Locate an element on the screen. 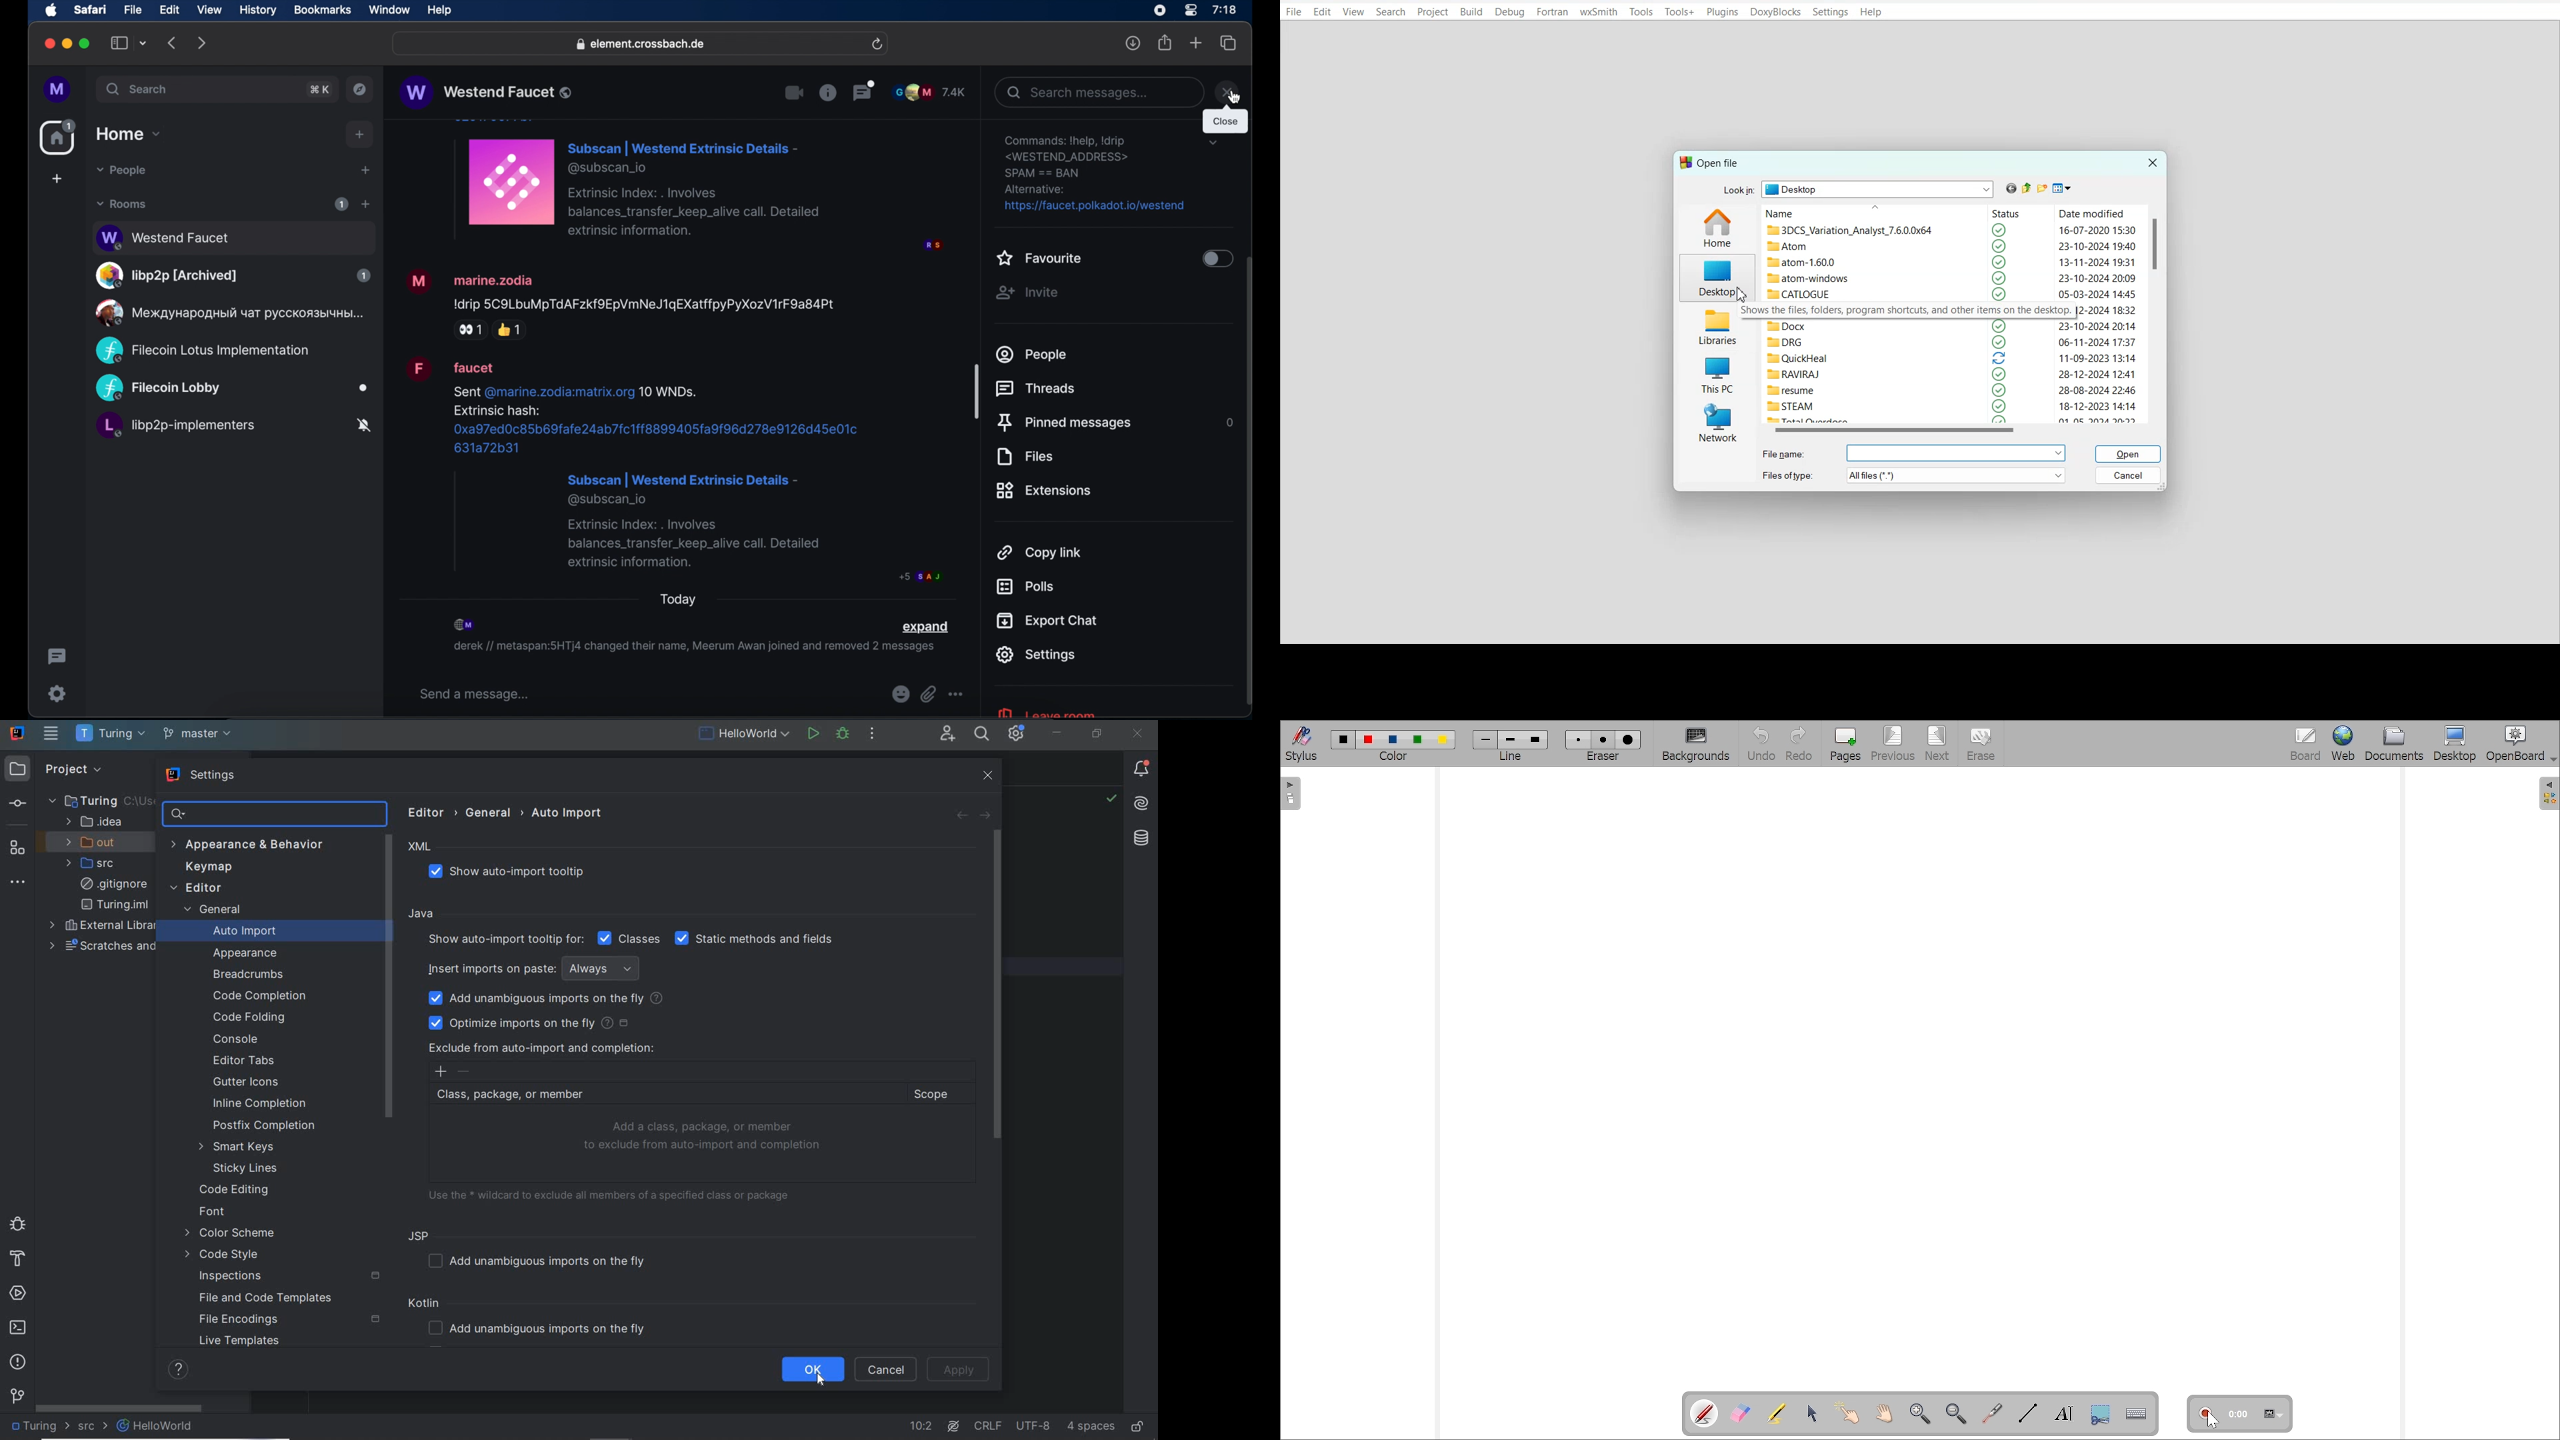 The height and width of the screenshot is (1456, 2576). video call is located at coordinates (795, 93).